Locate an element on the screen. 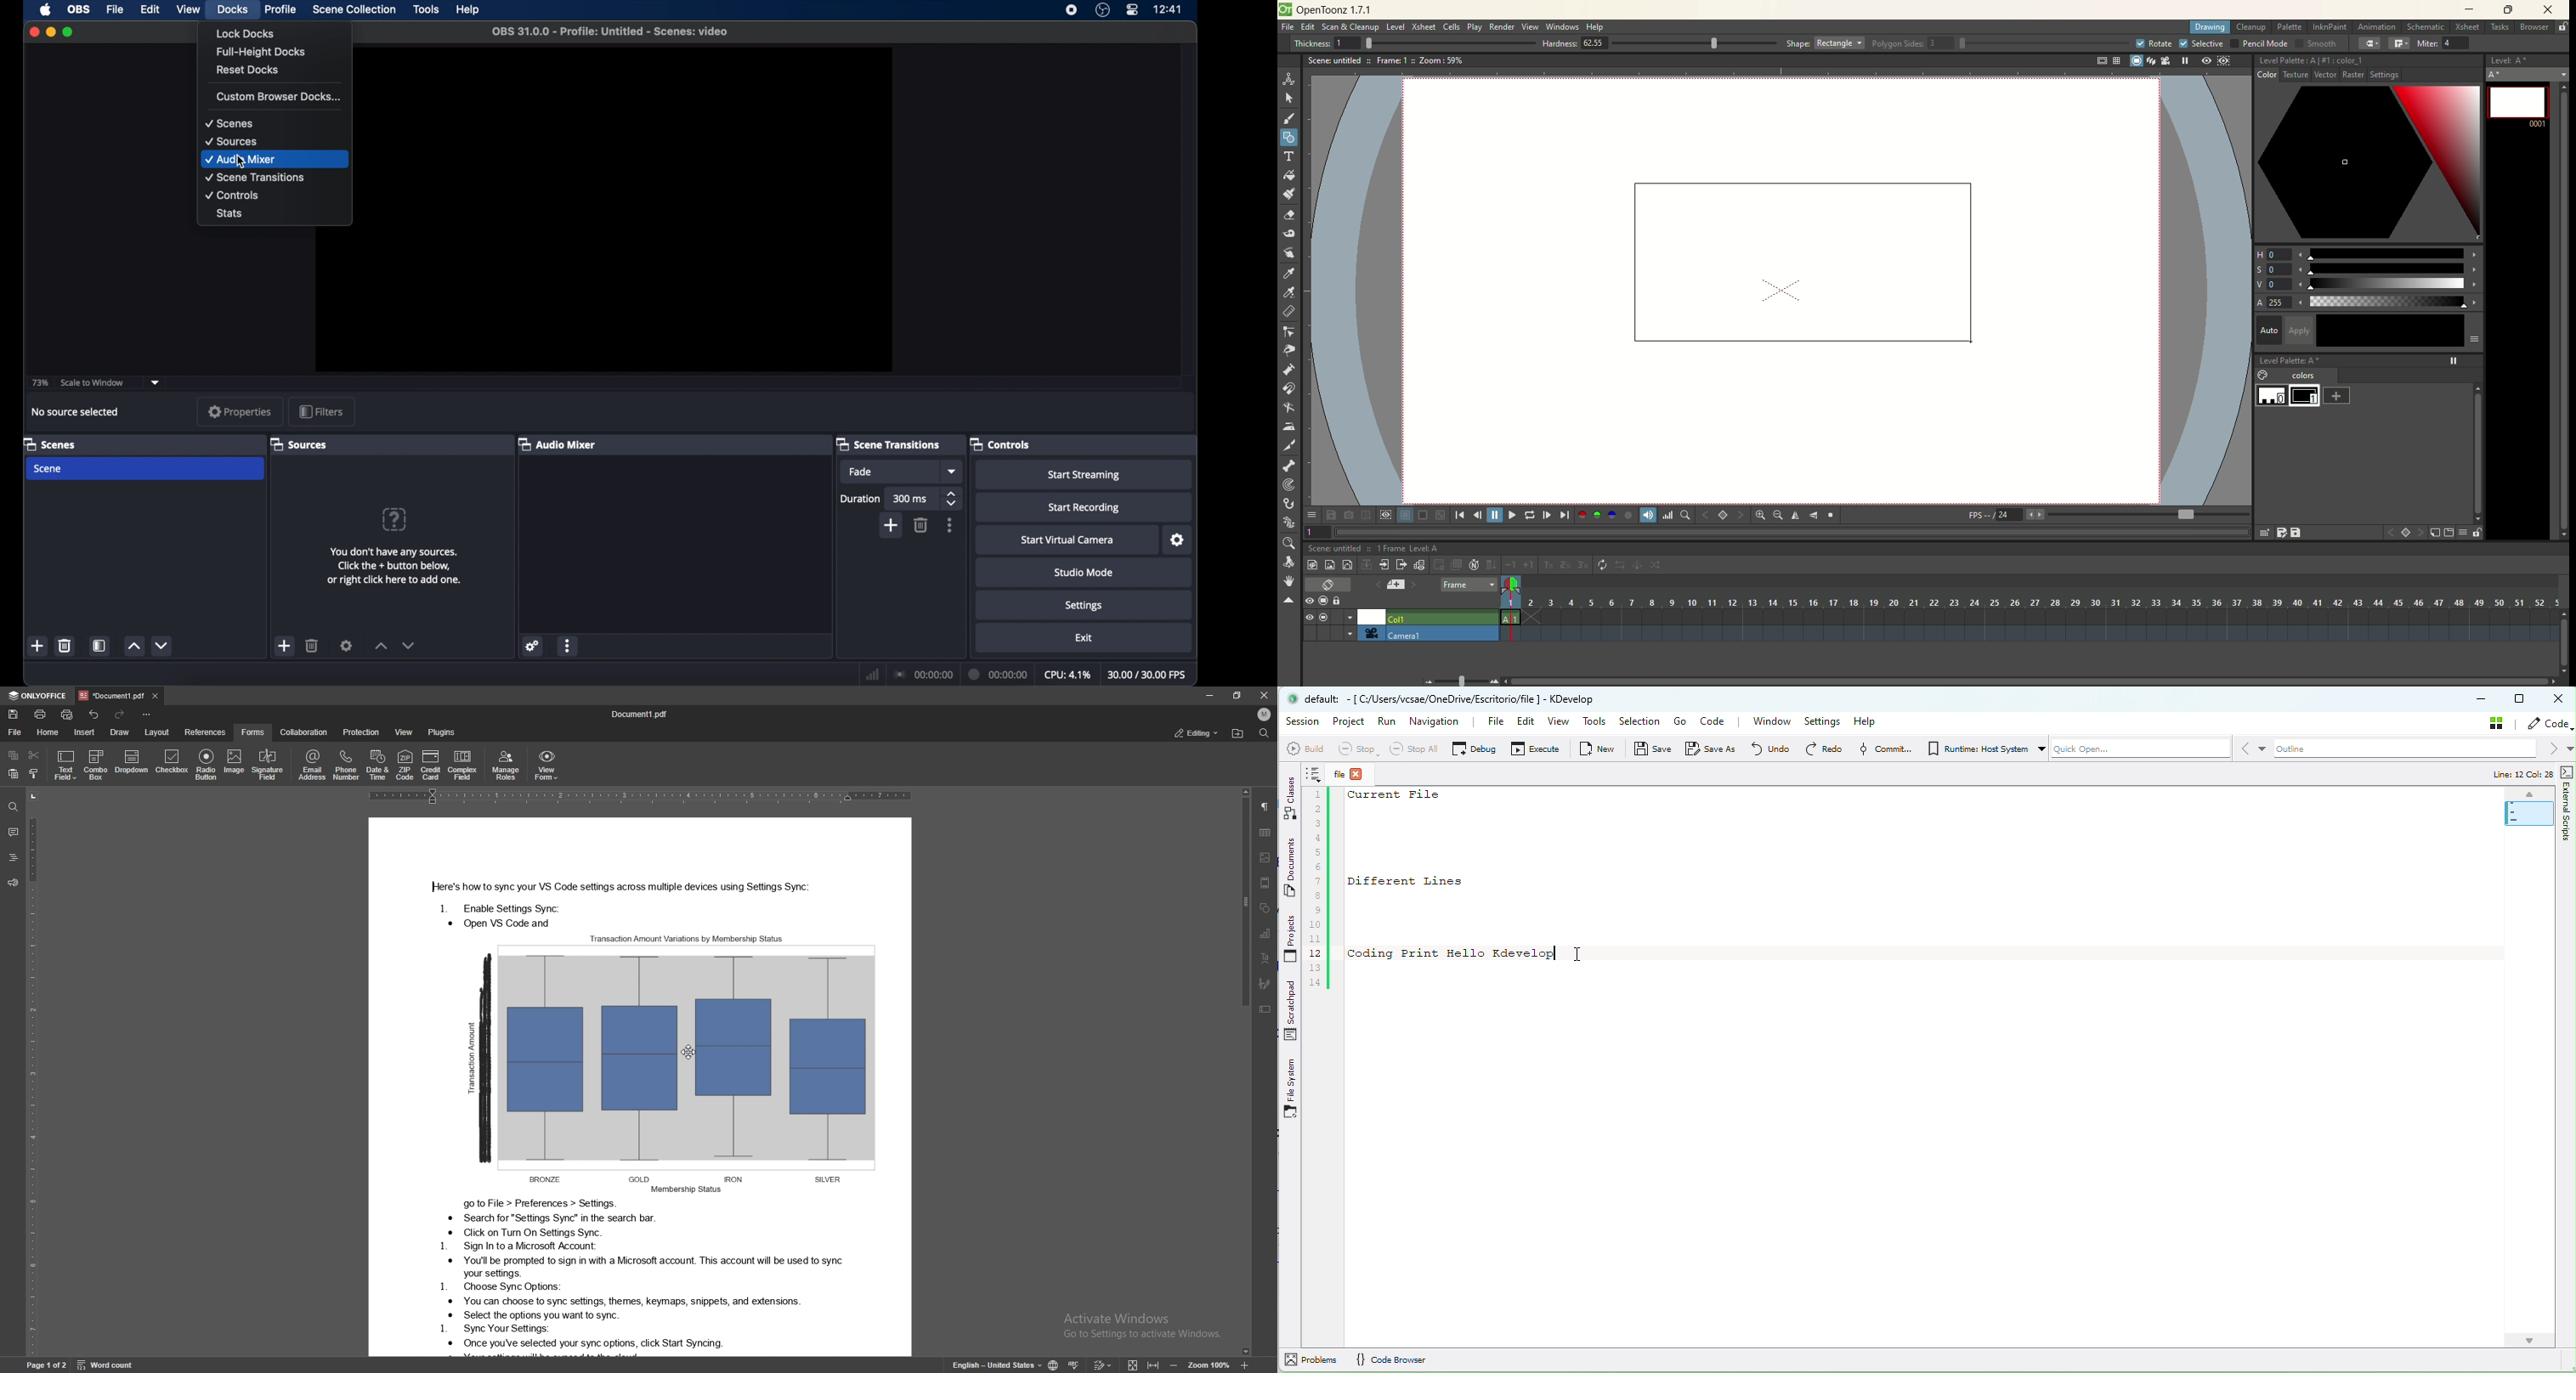 The height and width of the screenshot is (1400, 2576). undo is located at coordinates (95, 714).